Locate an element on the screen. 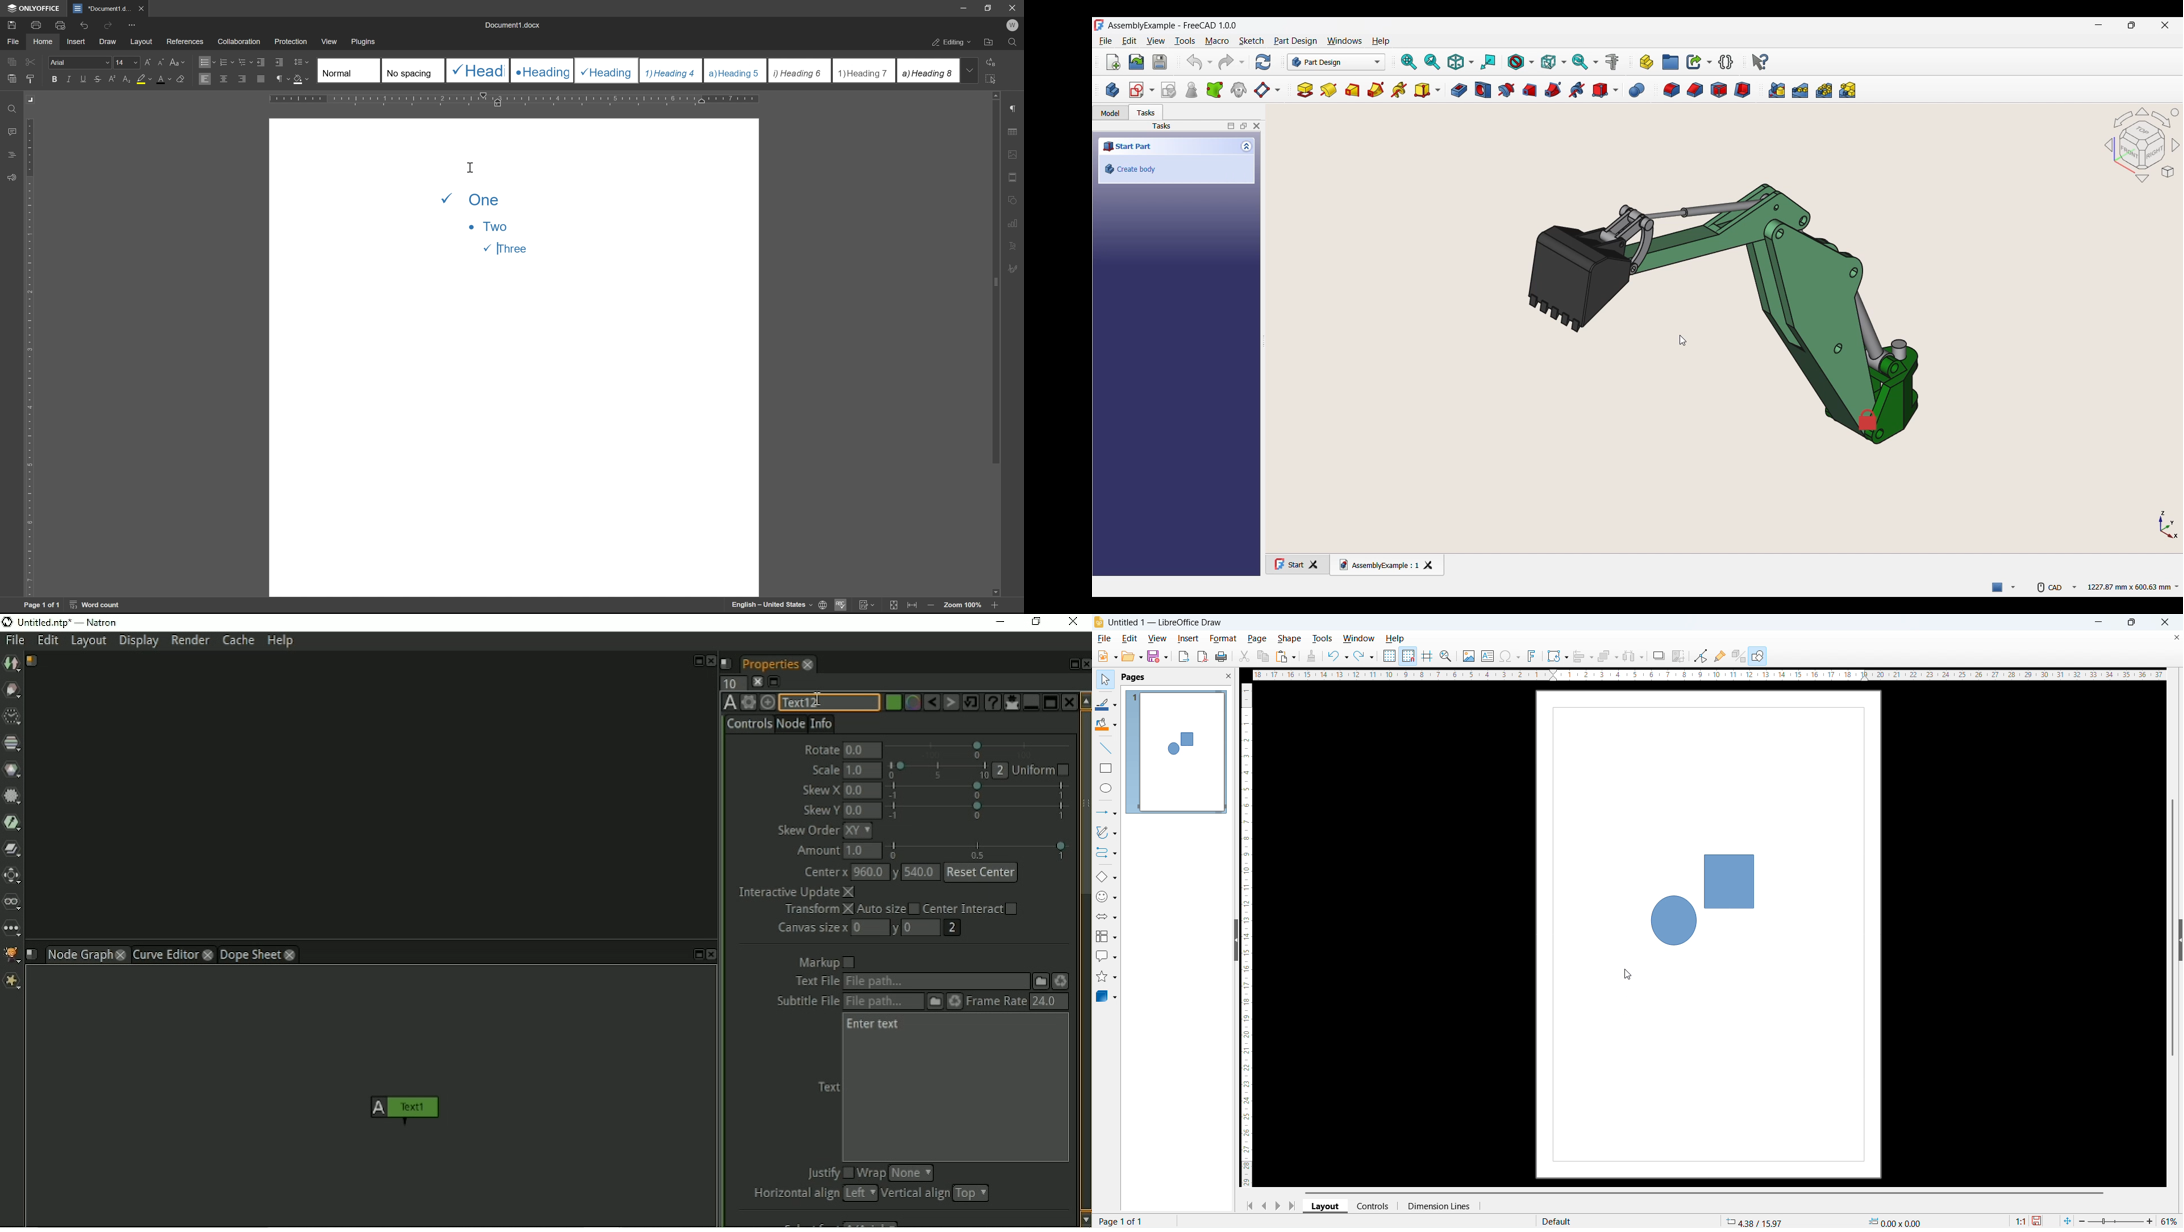 The width and height of the screenshot is (2184, 1232). insert is located at coordinates (1188, 638).